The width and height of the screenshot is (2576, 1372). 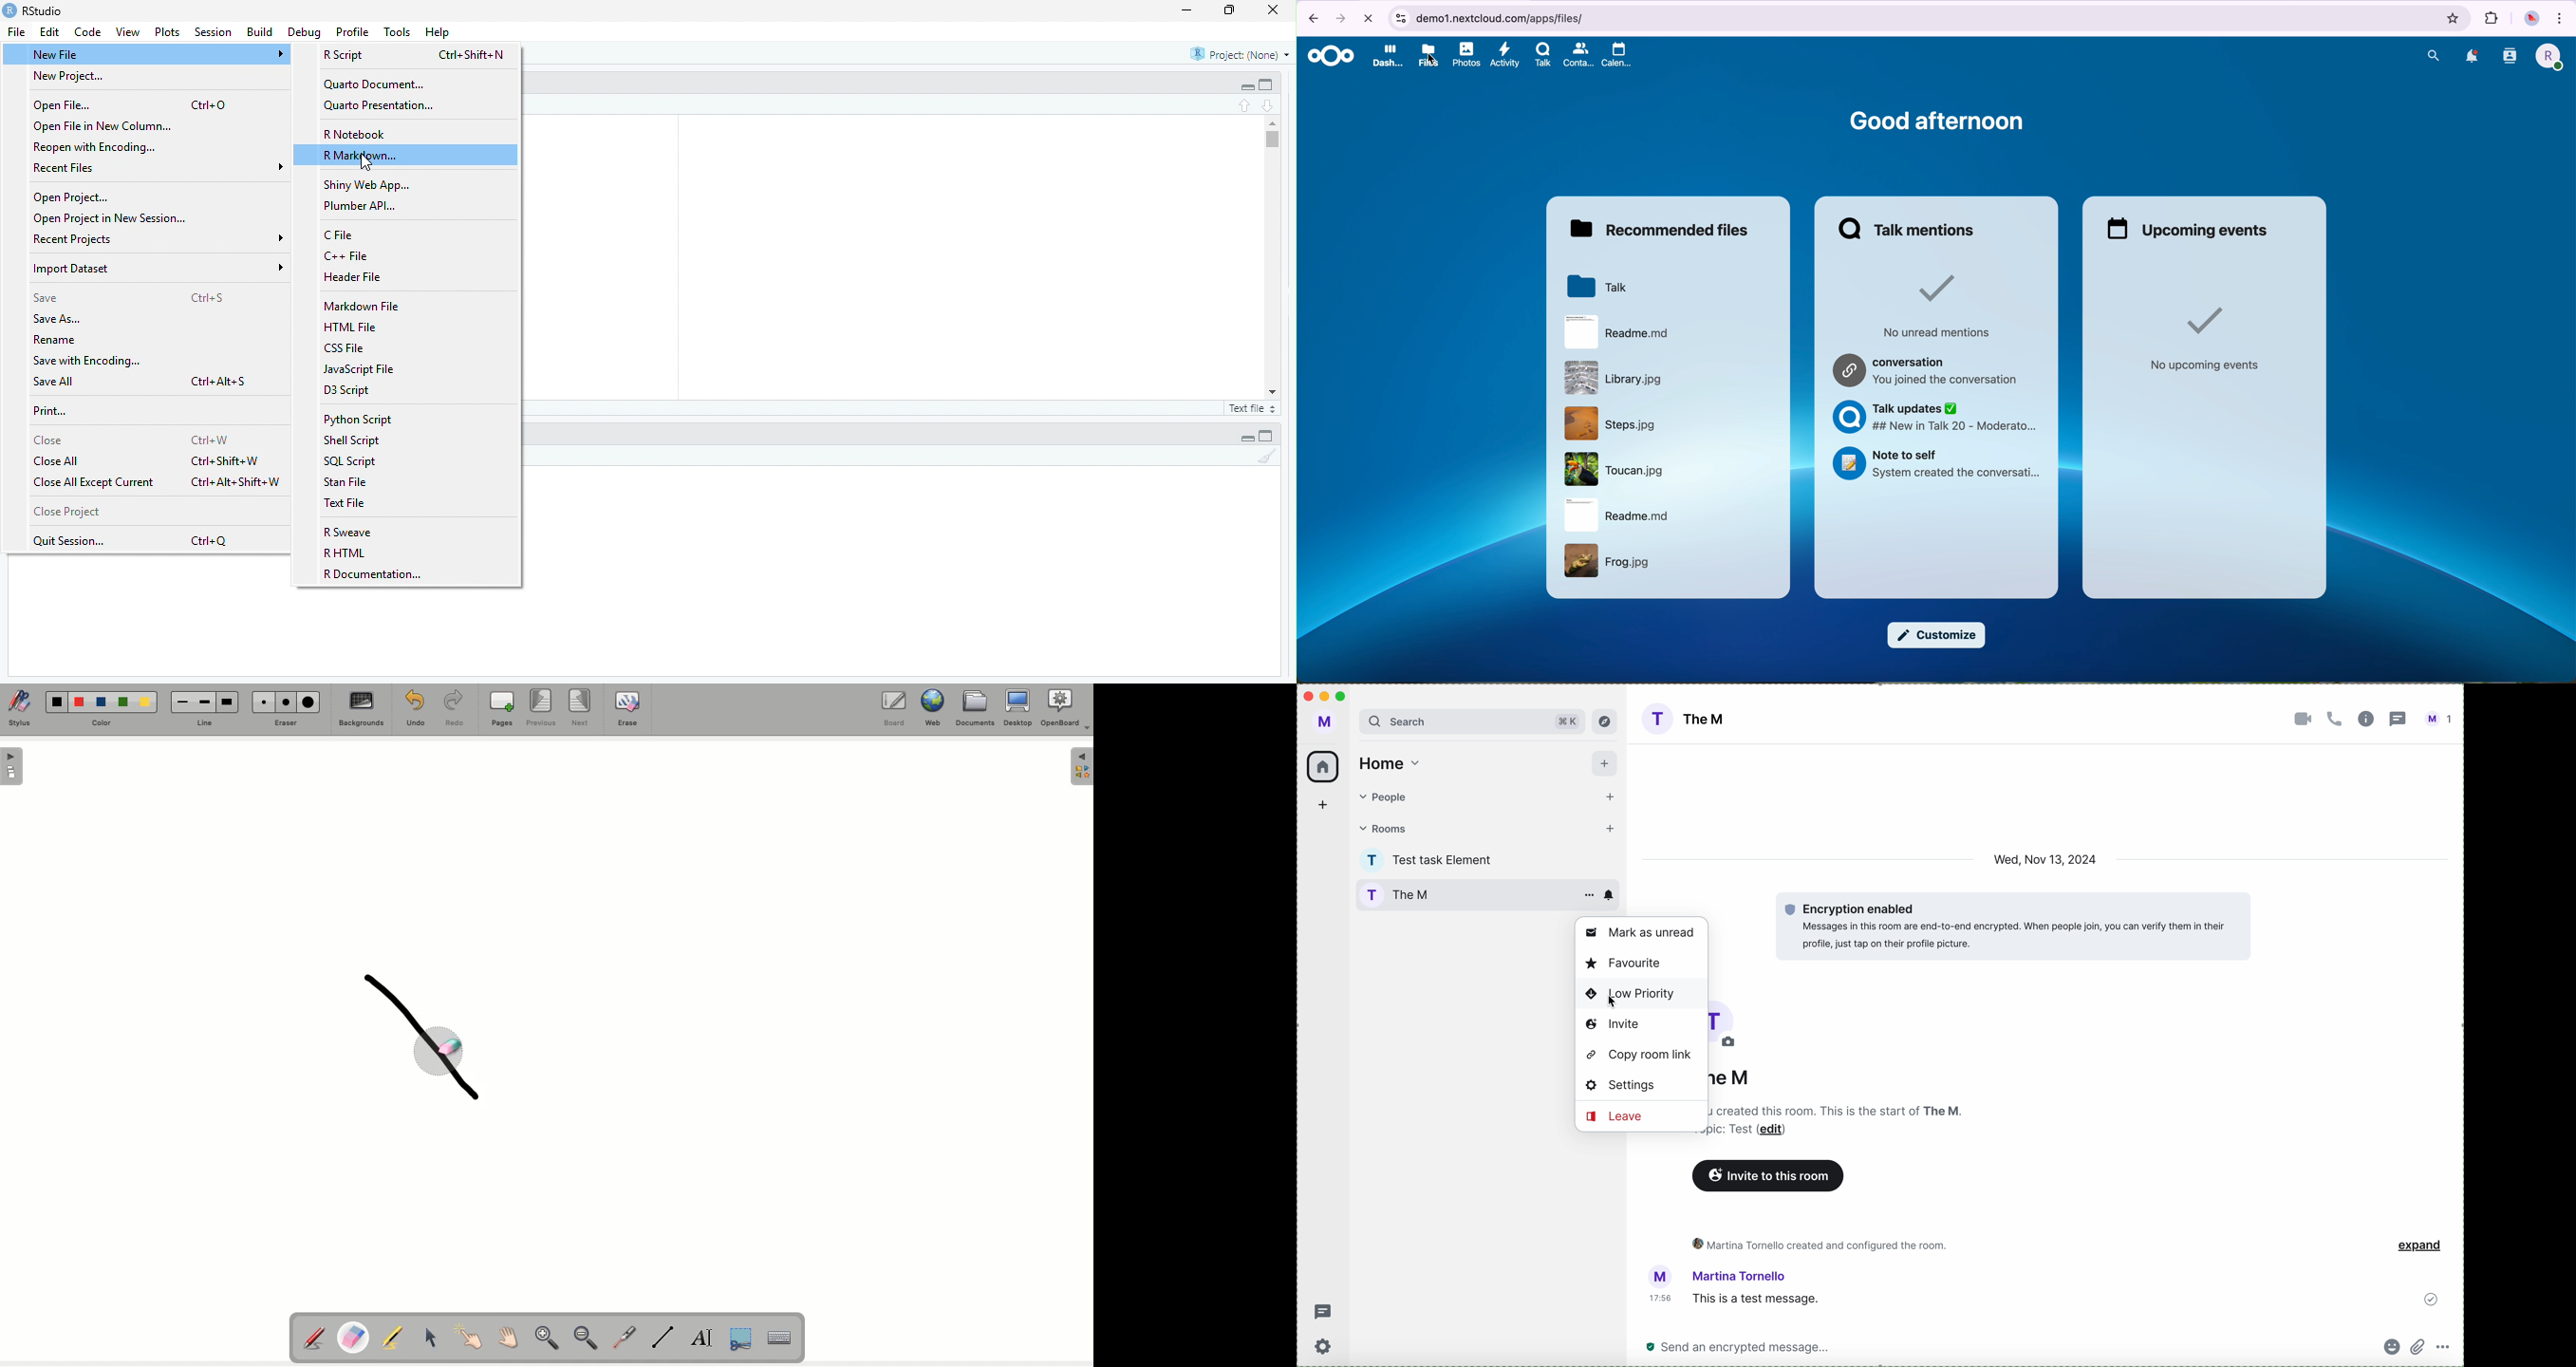 What do you see at coordinates (472, 55) in the screenshot?
I see `Ctrl+Shift+N` at bounding box center [472, 55].